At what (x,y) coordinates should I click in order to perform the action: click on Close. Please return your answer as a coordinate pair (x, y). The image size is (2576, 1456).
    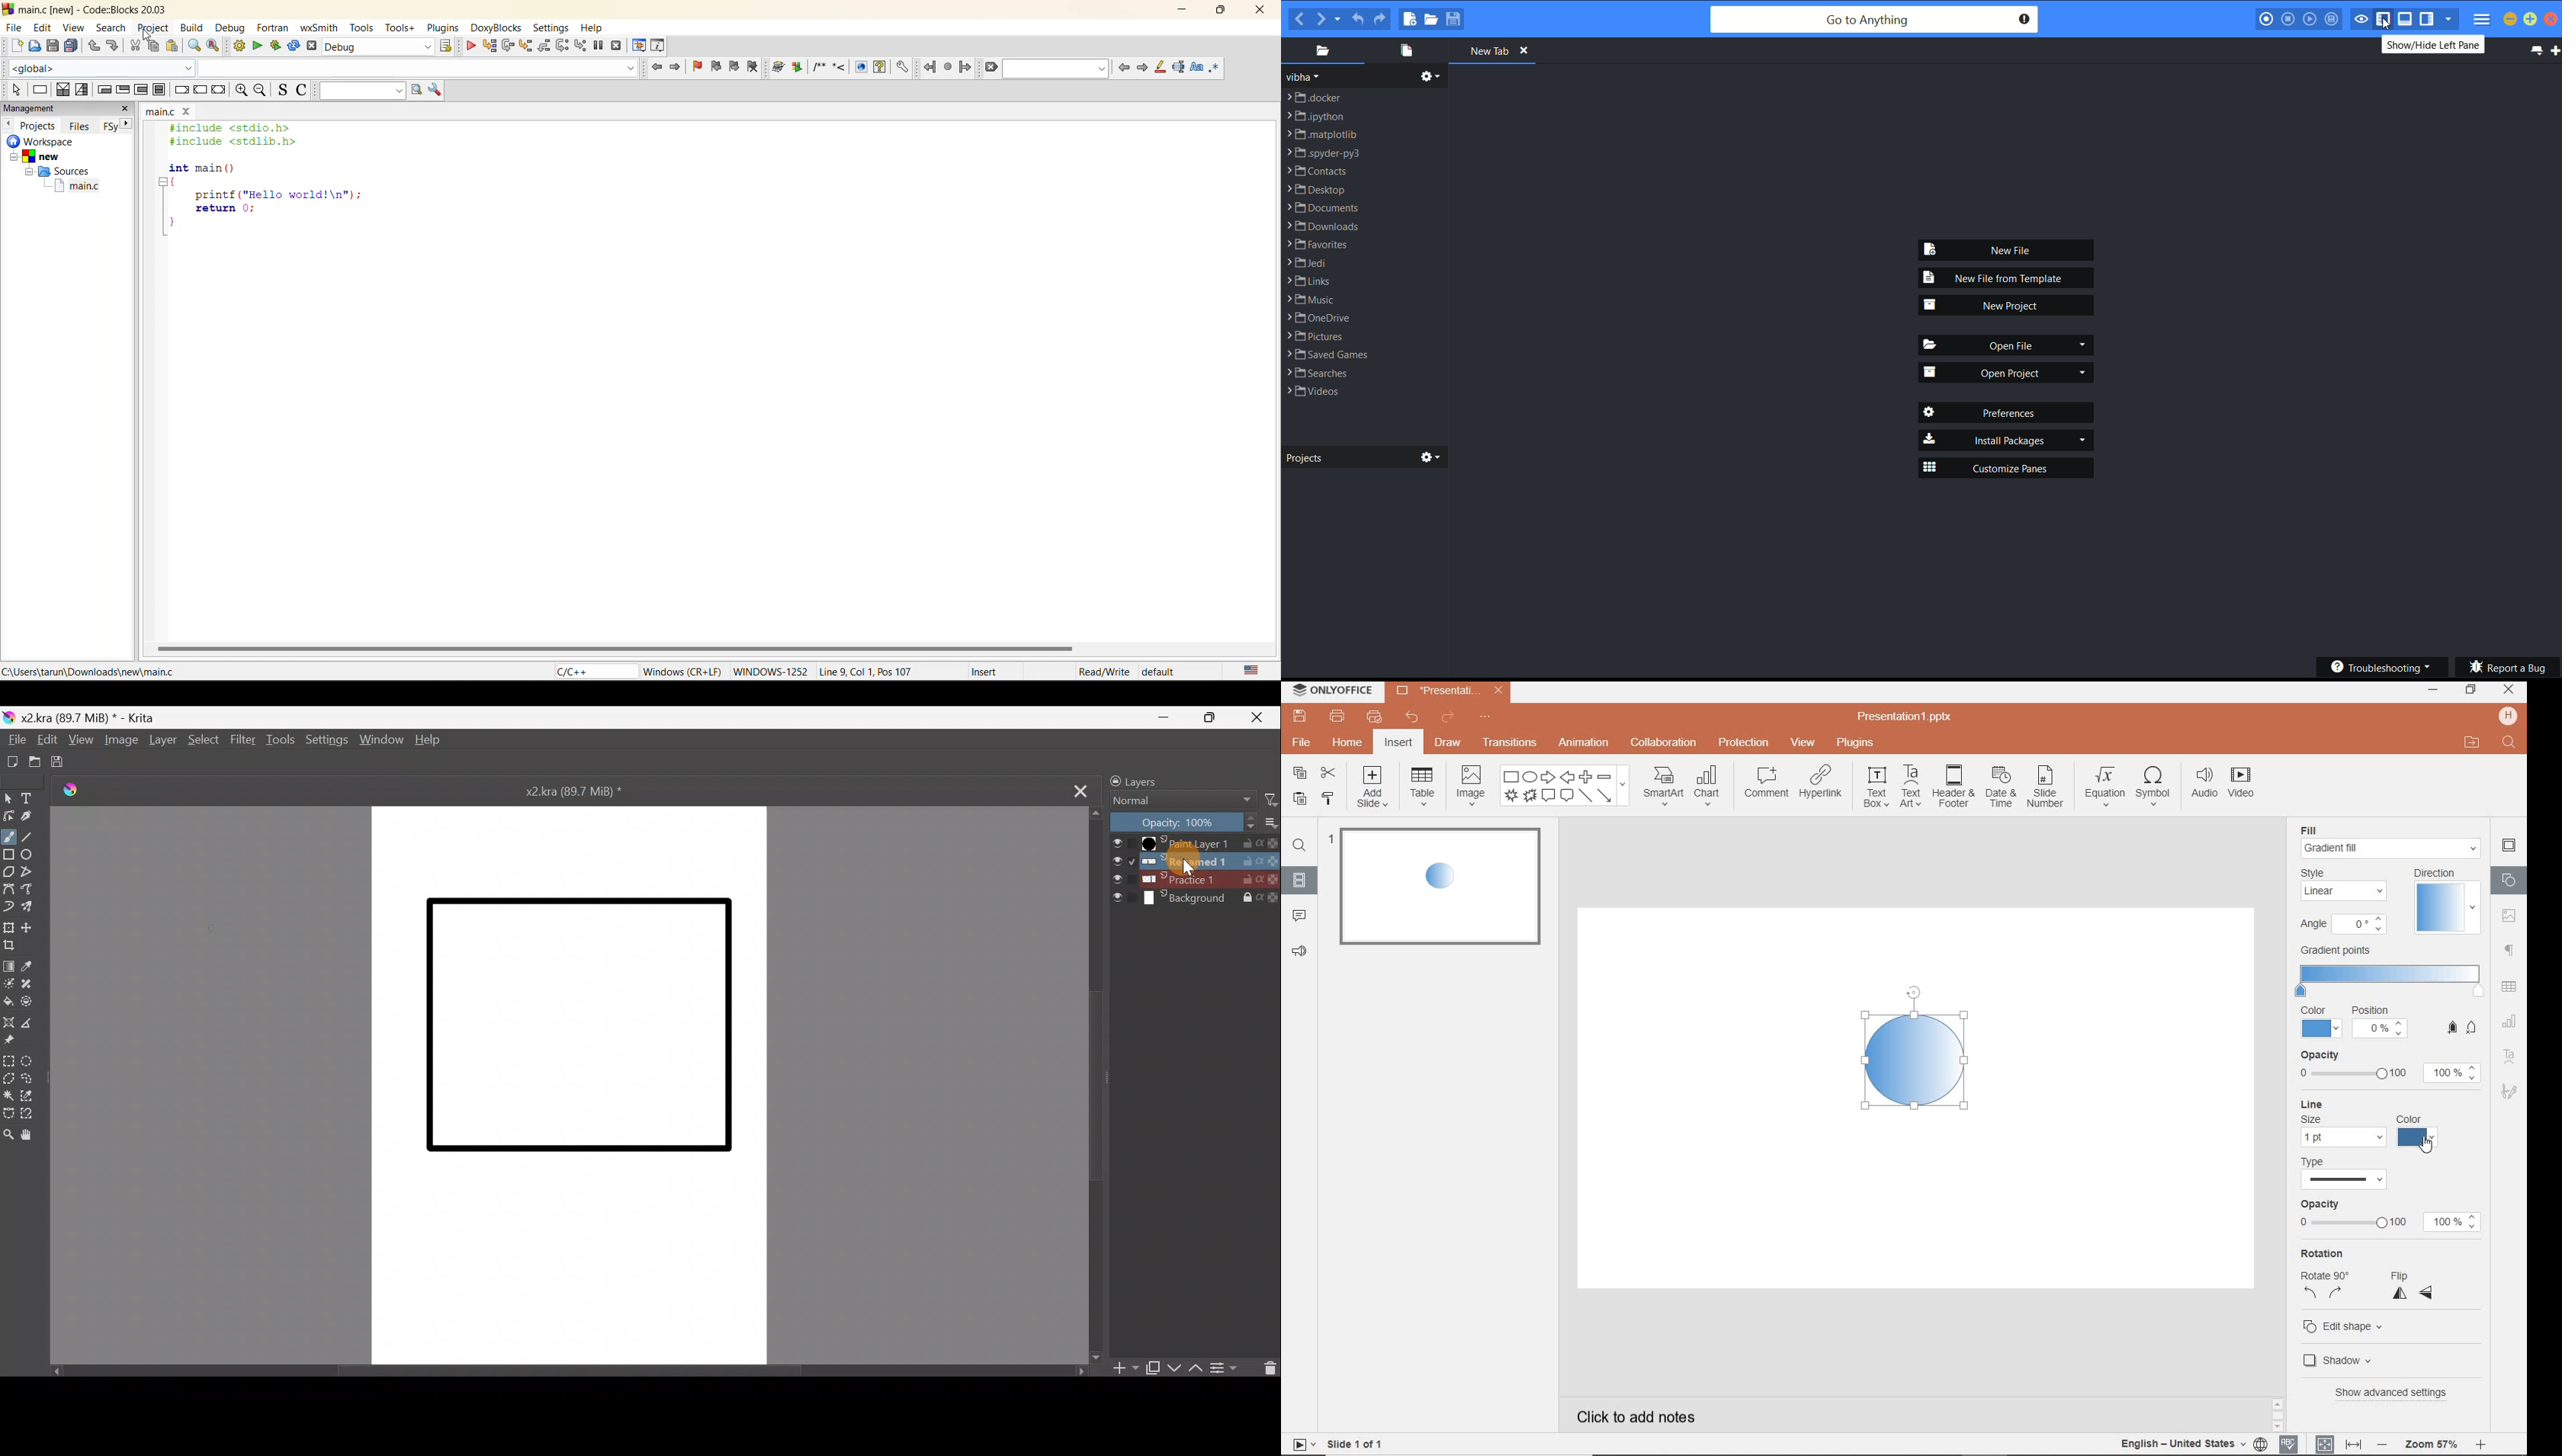
    Looking at the image, I should click on (1256, 720).